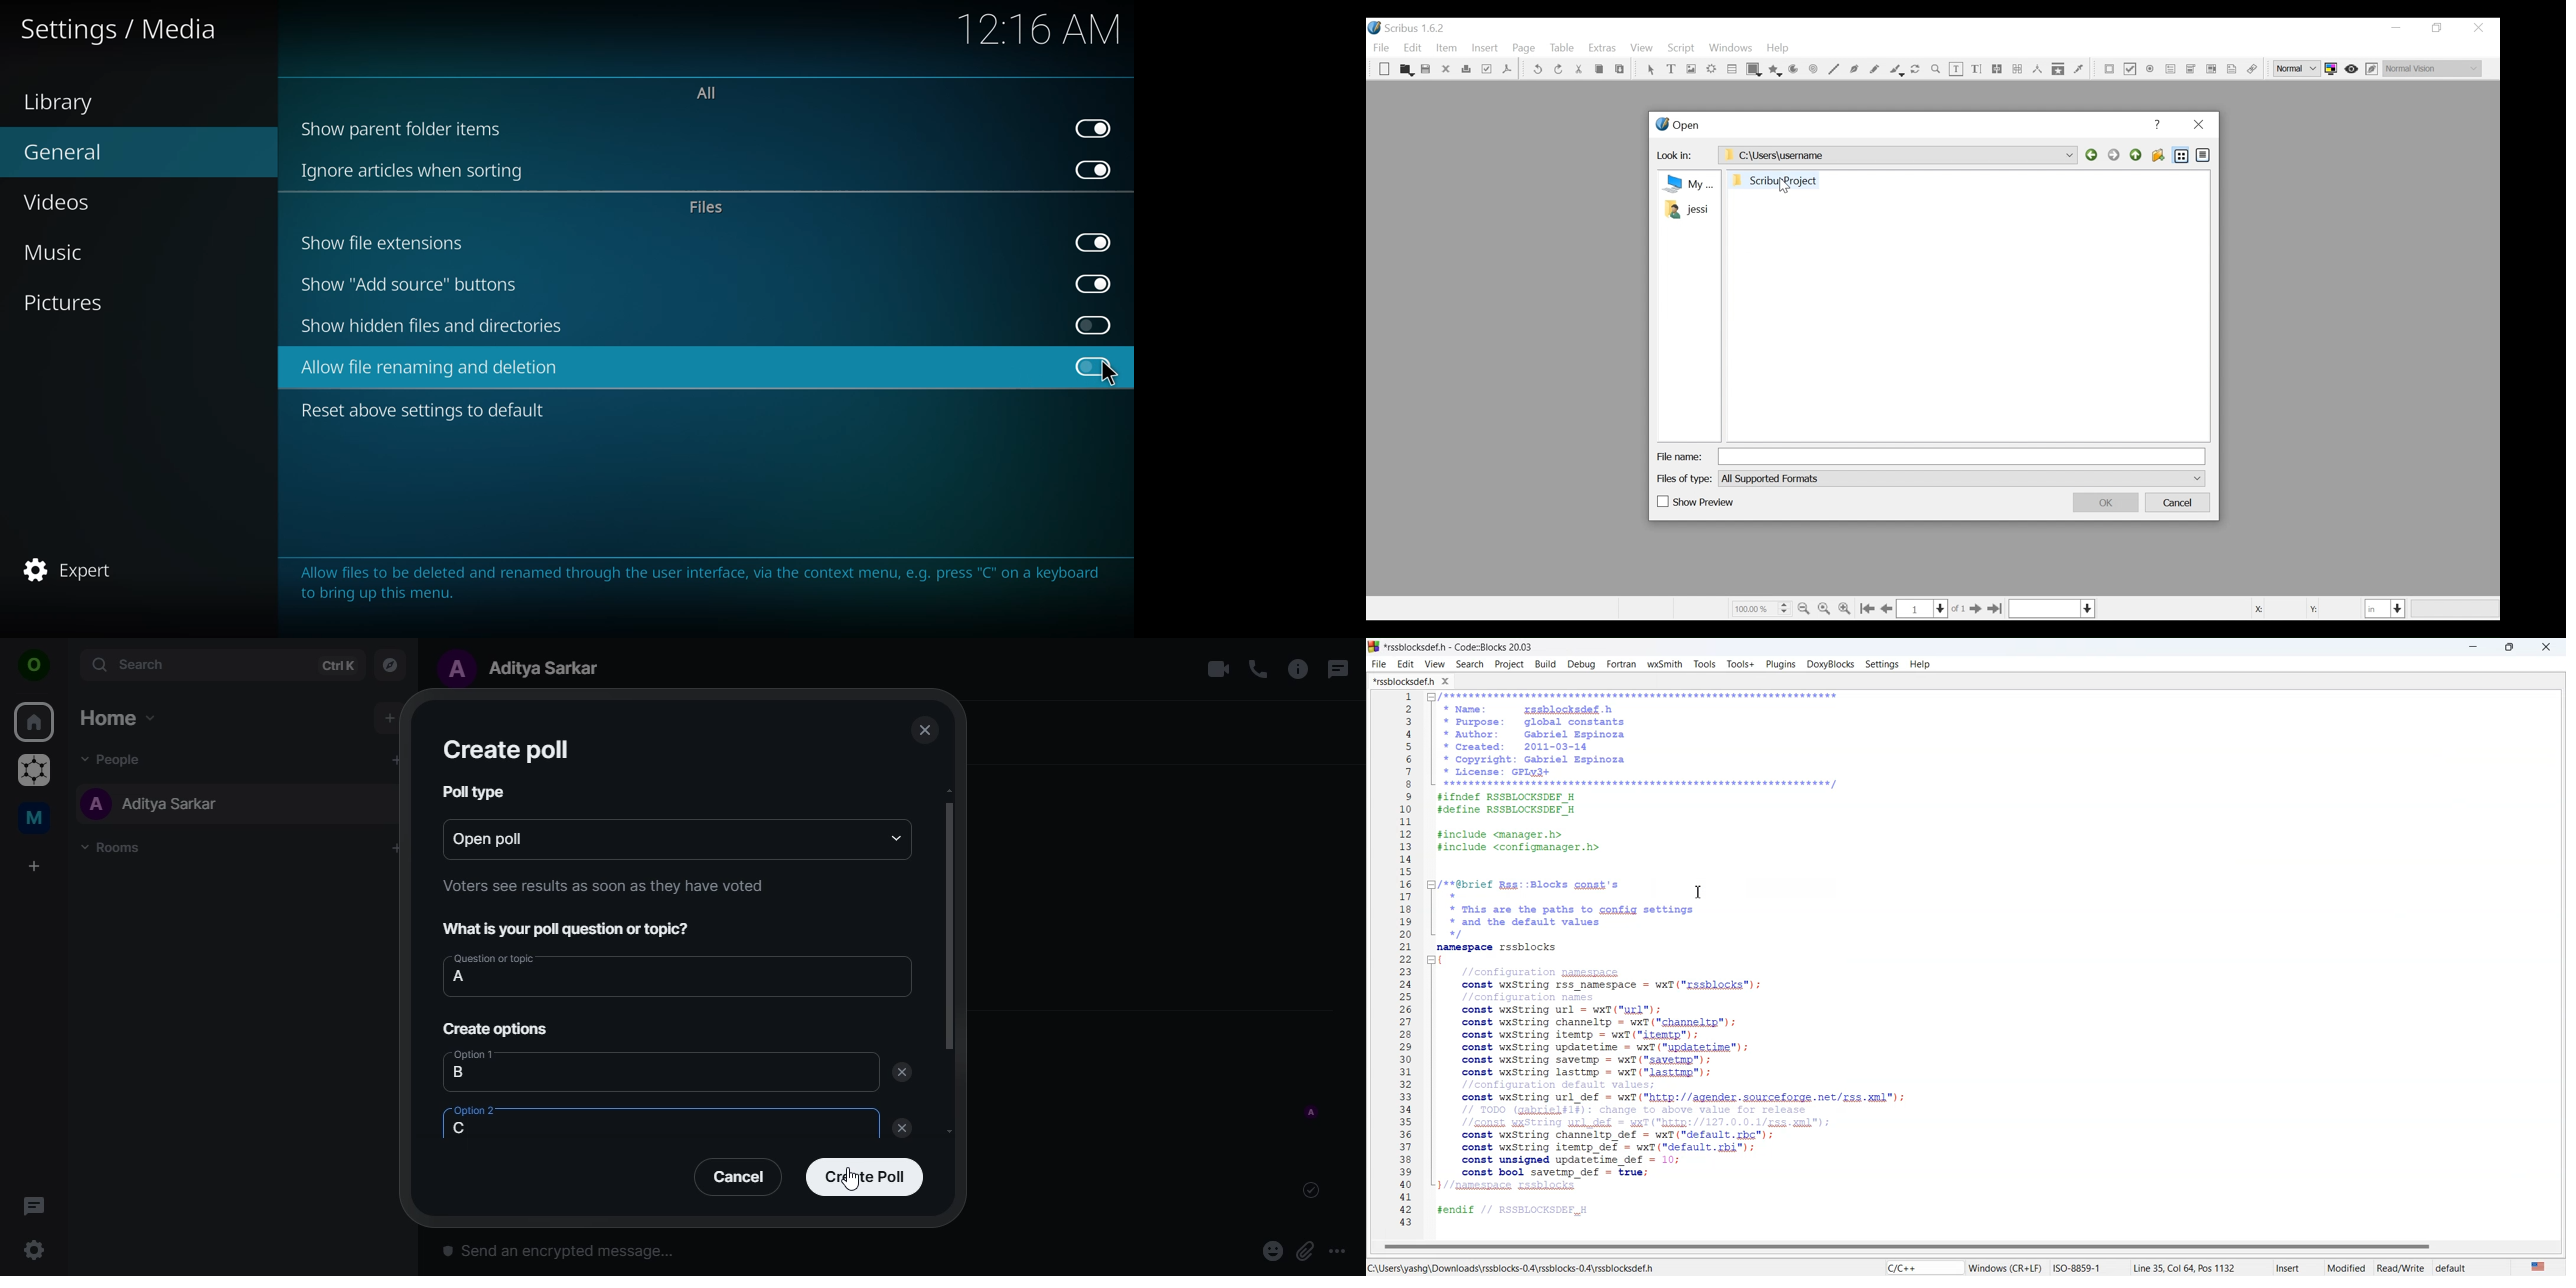 This screenshot has width=2576, height=1288. What do you see at coordinates (1875, 70) in the screenshot?
I see `Freehand line` at bounding box center [1875, 70].